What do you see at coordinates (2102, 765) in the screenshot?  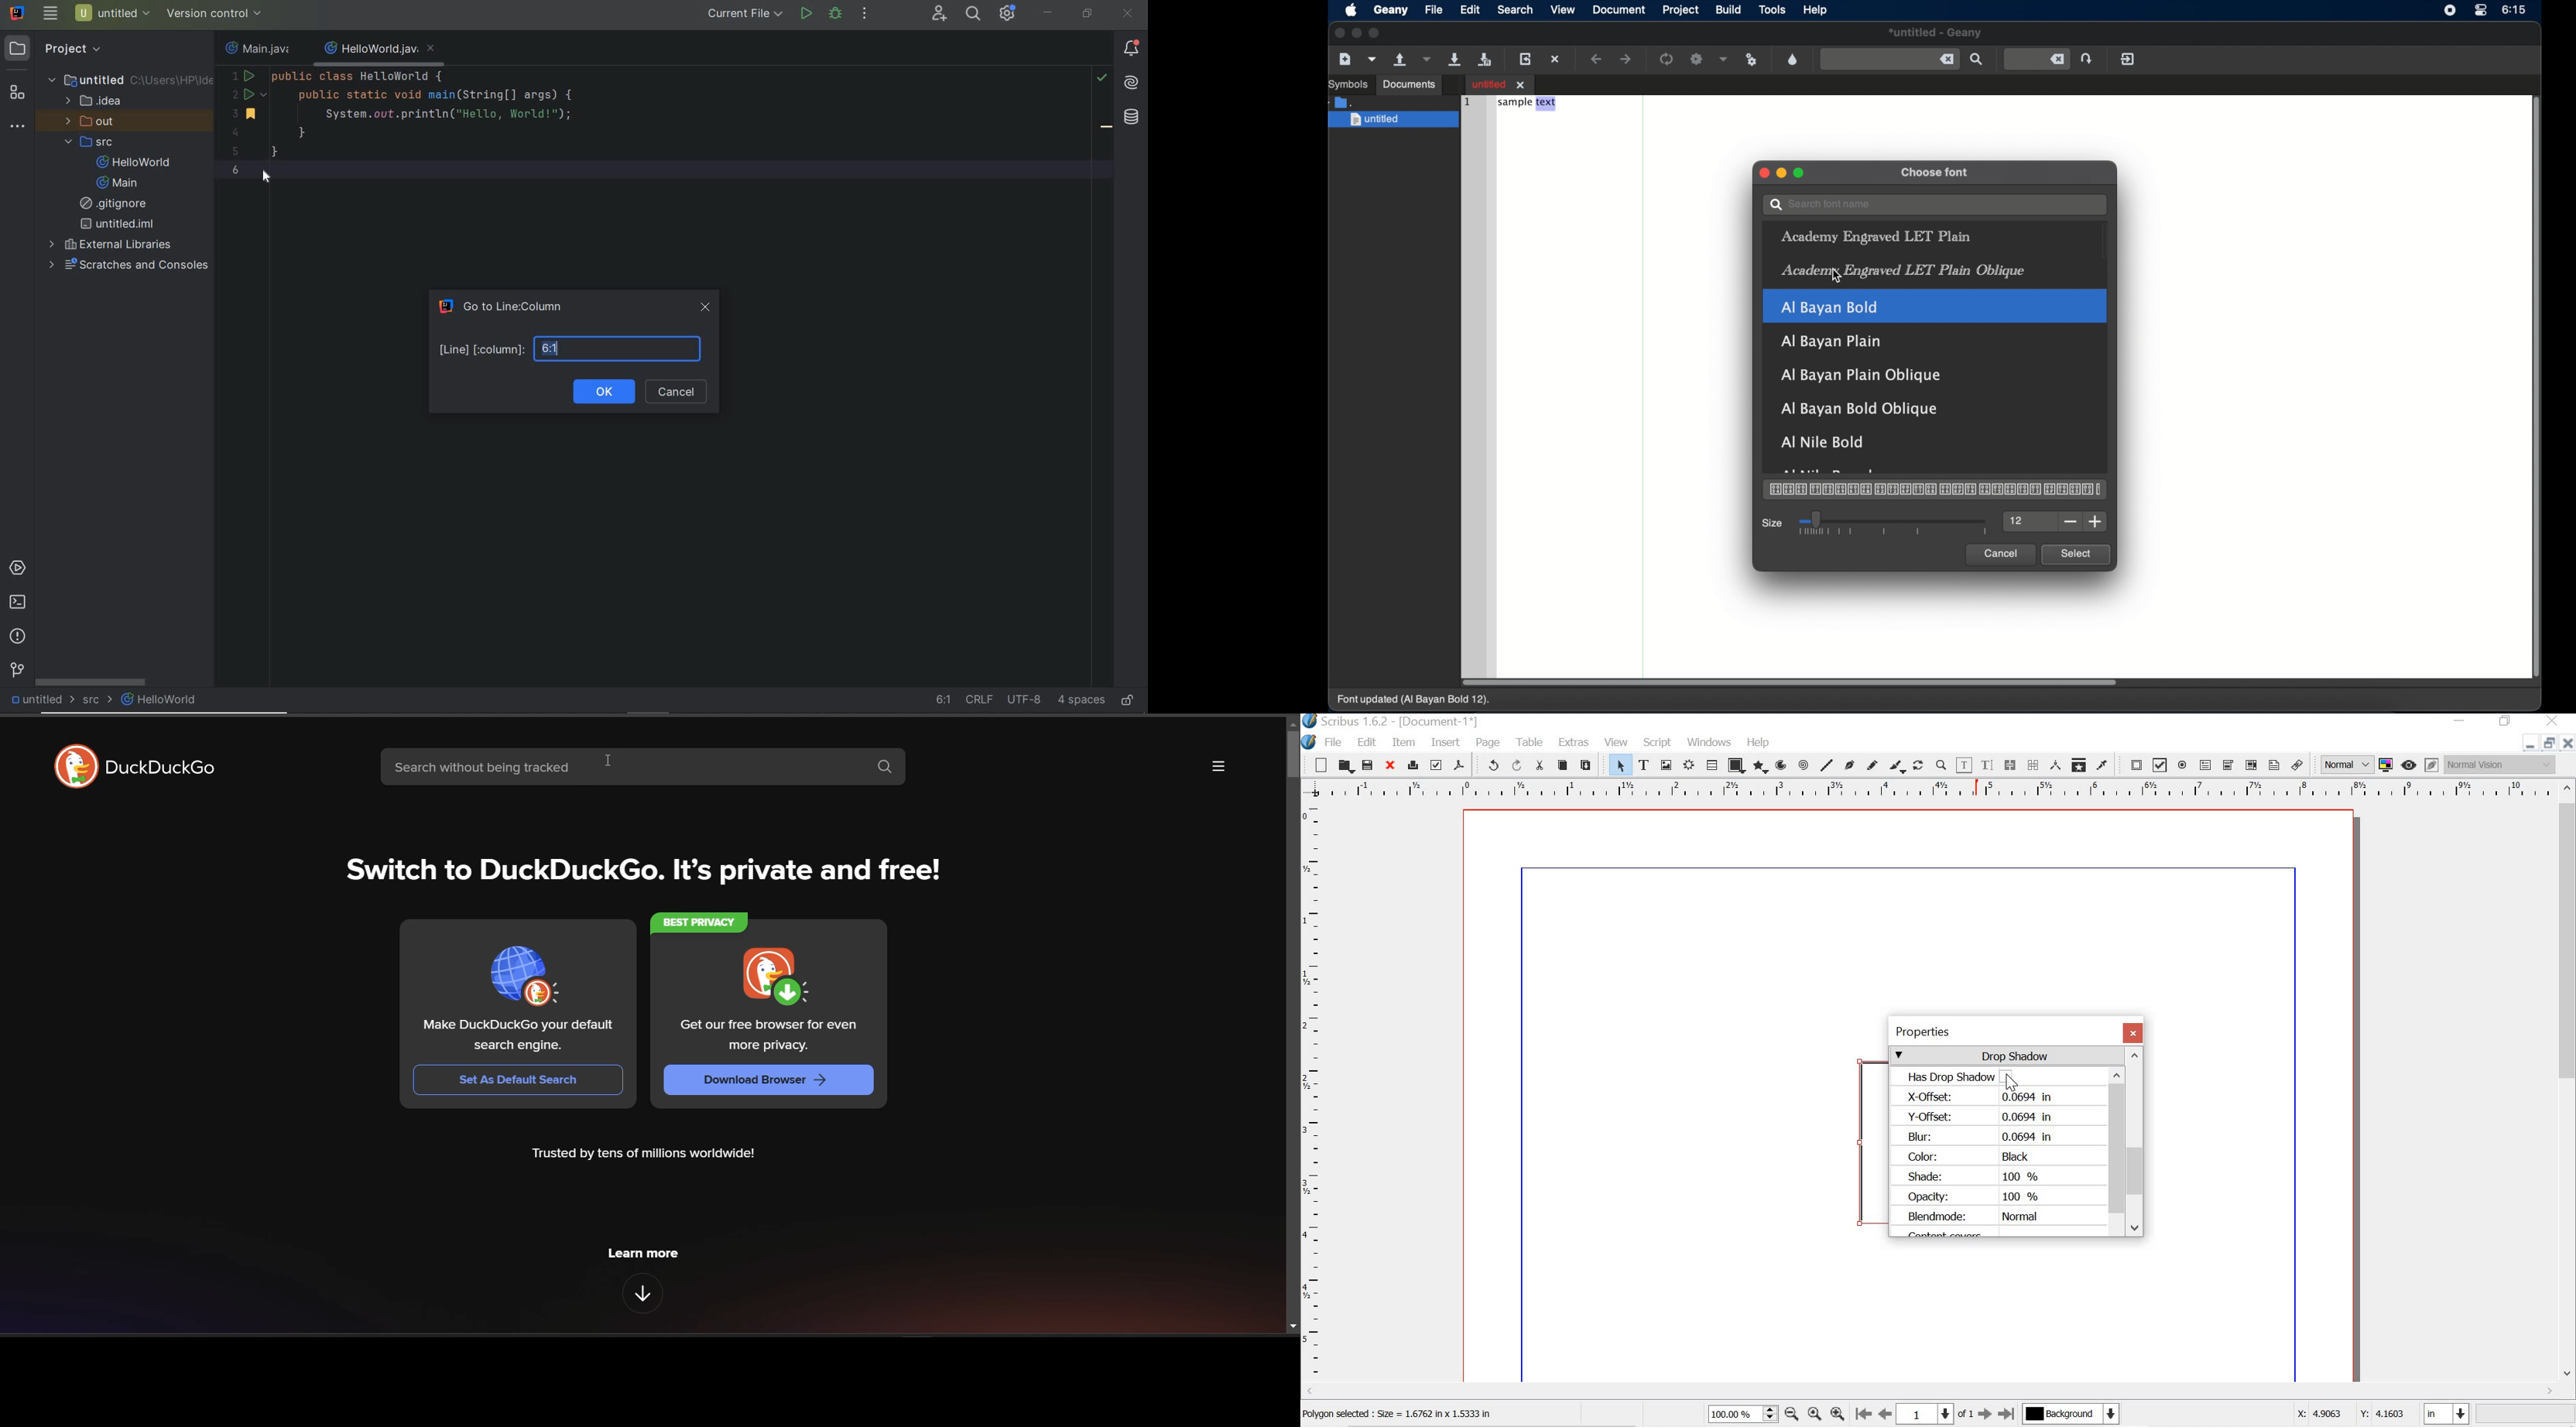 I see `eye dropper` at bounding box center [2102, 765].